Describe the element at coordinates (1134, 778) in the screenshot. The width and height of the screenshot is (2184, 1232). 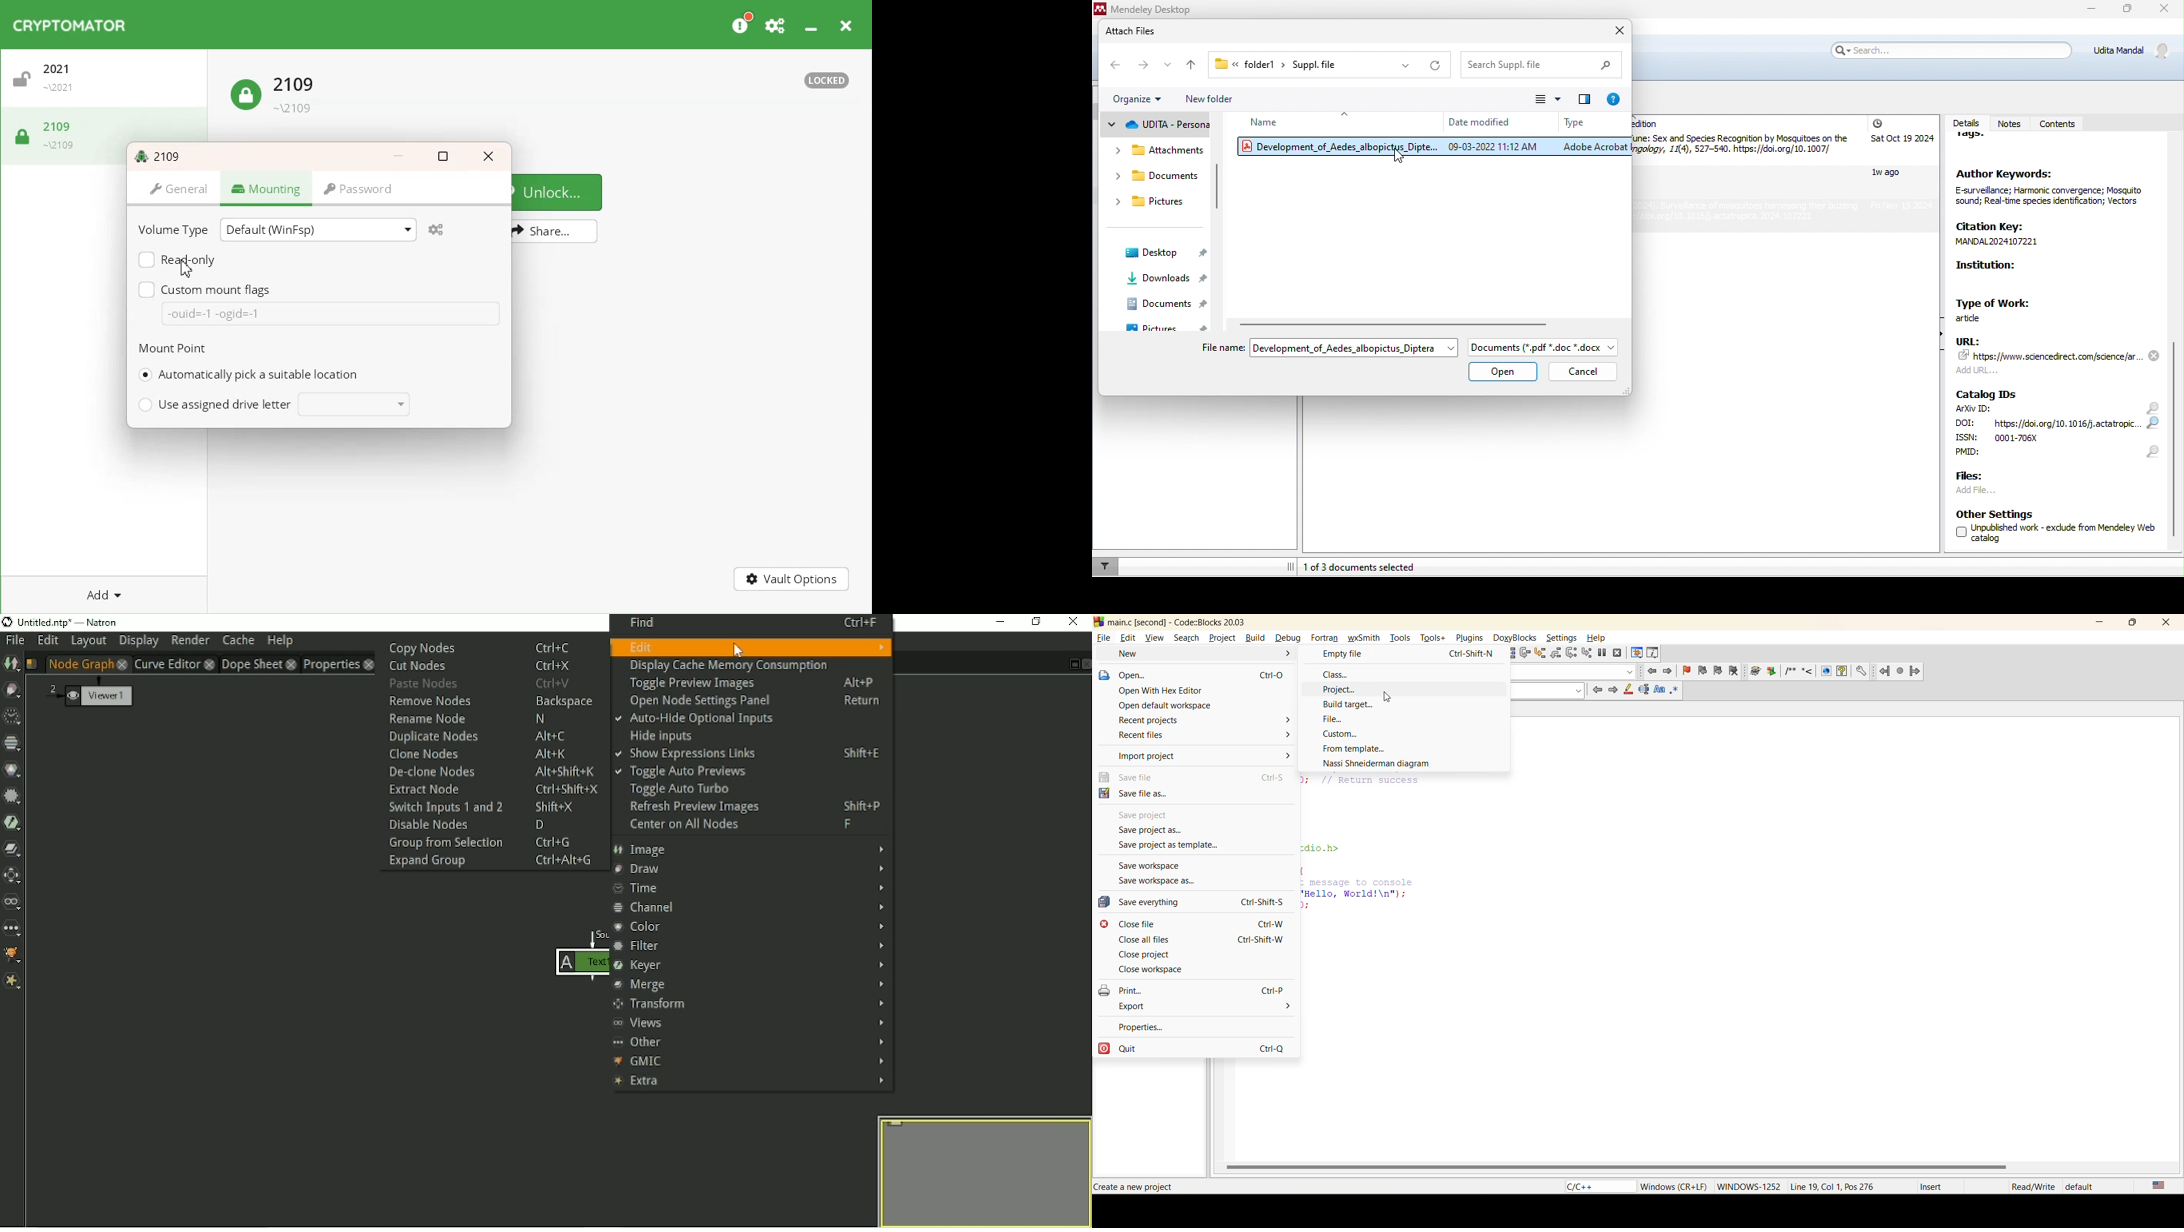
I see `save file` at that location.